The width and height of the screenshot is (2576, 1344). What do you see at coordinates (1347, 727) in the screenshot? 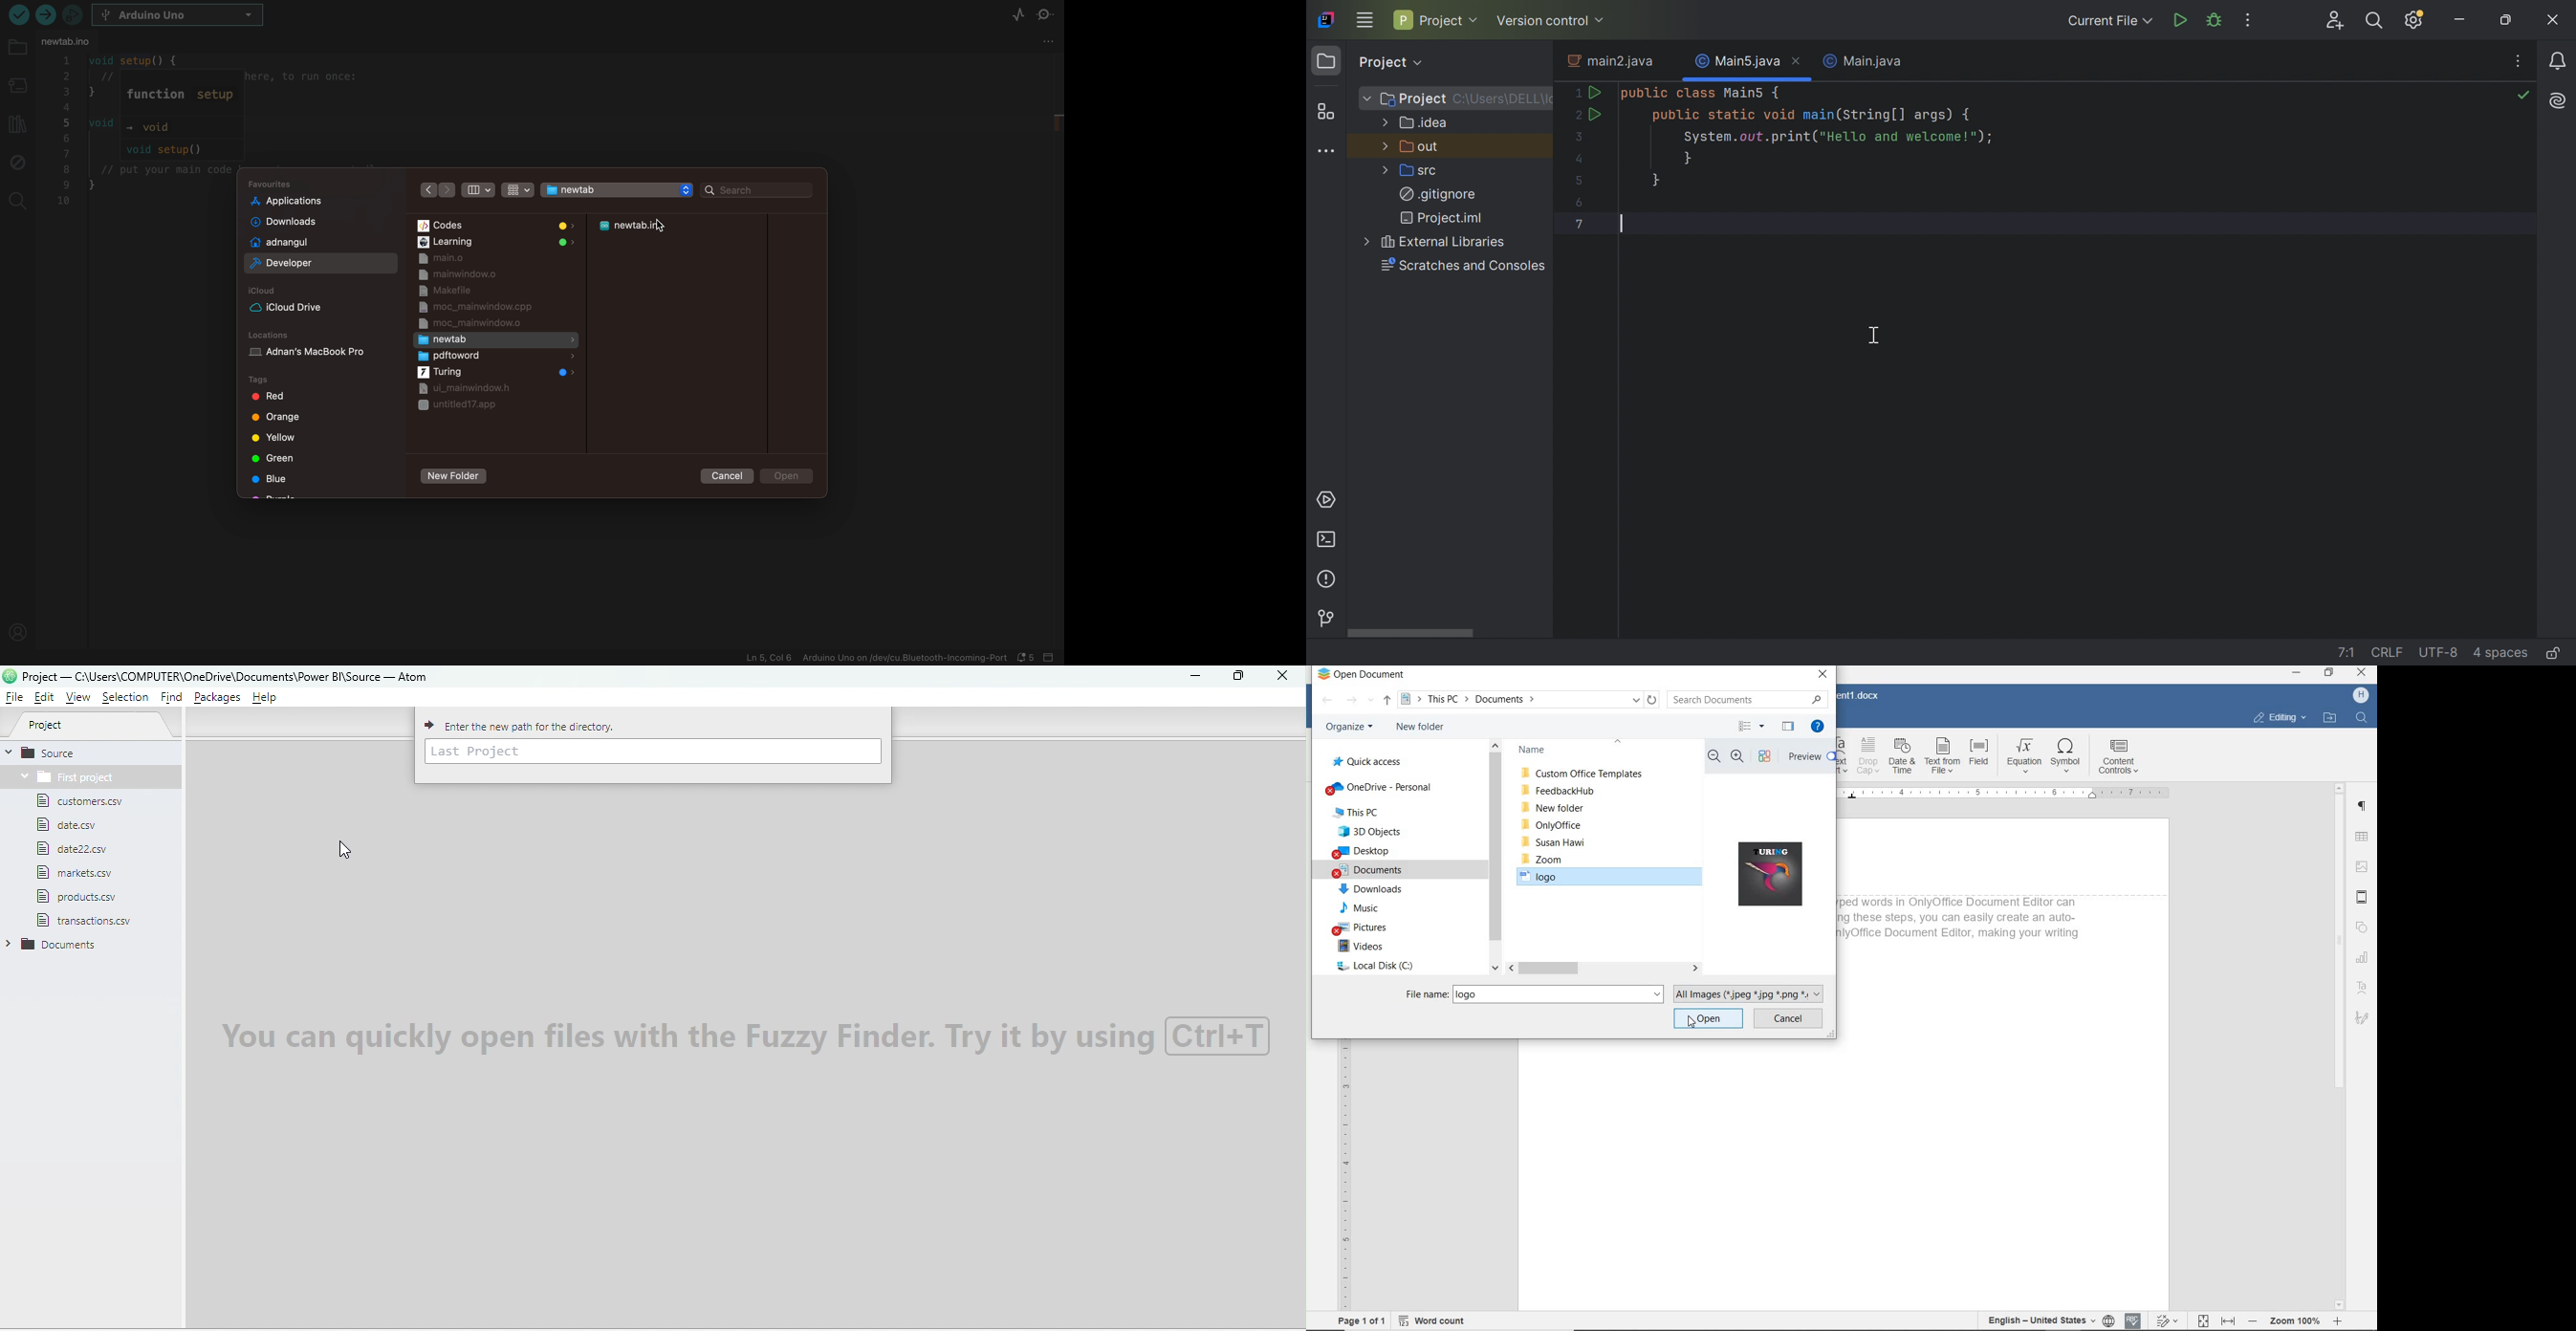
I see `ORGANIZE` at bounding box center [1347, 727].